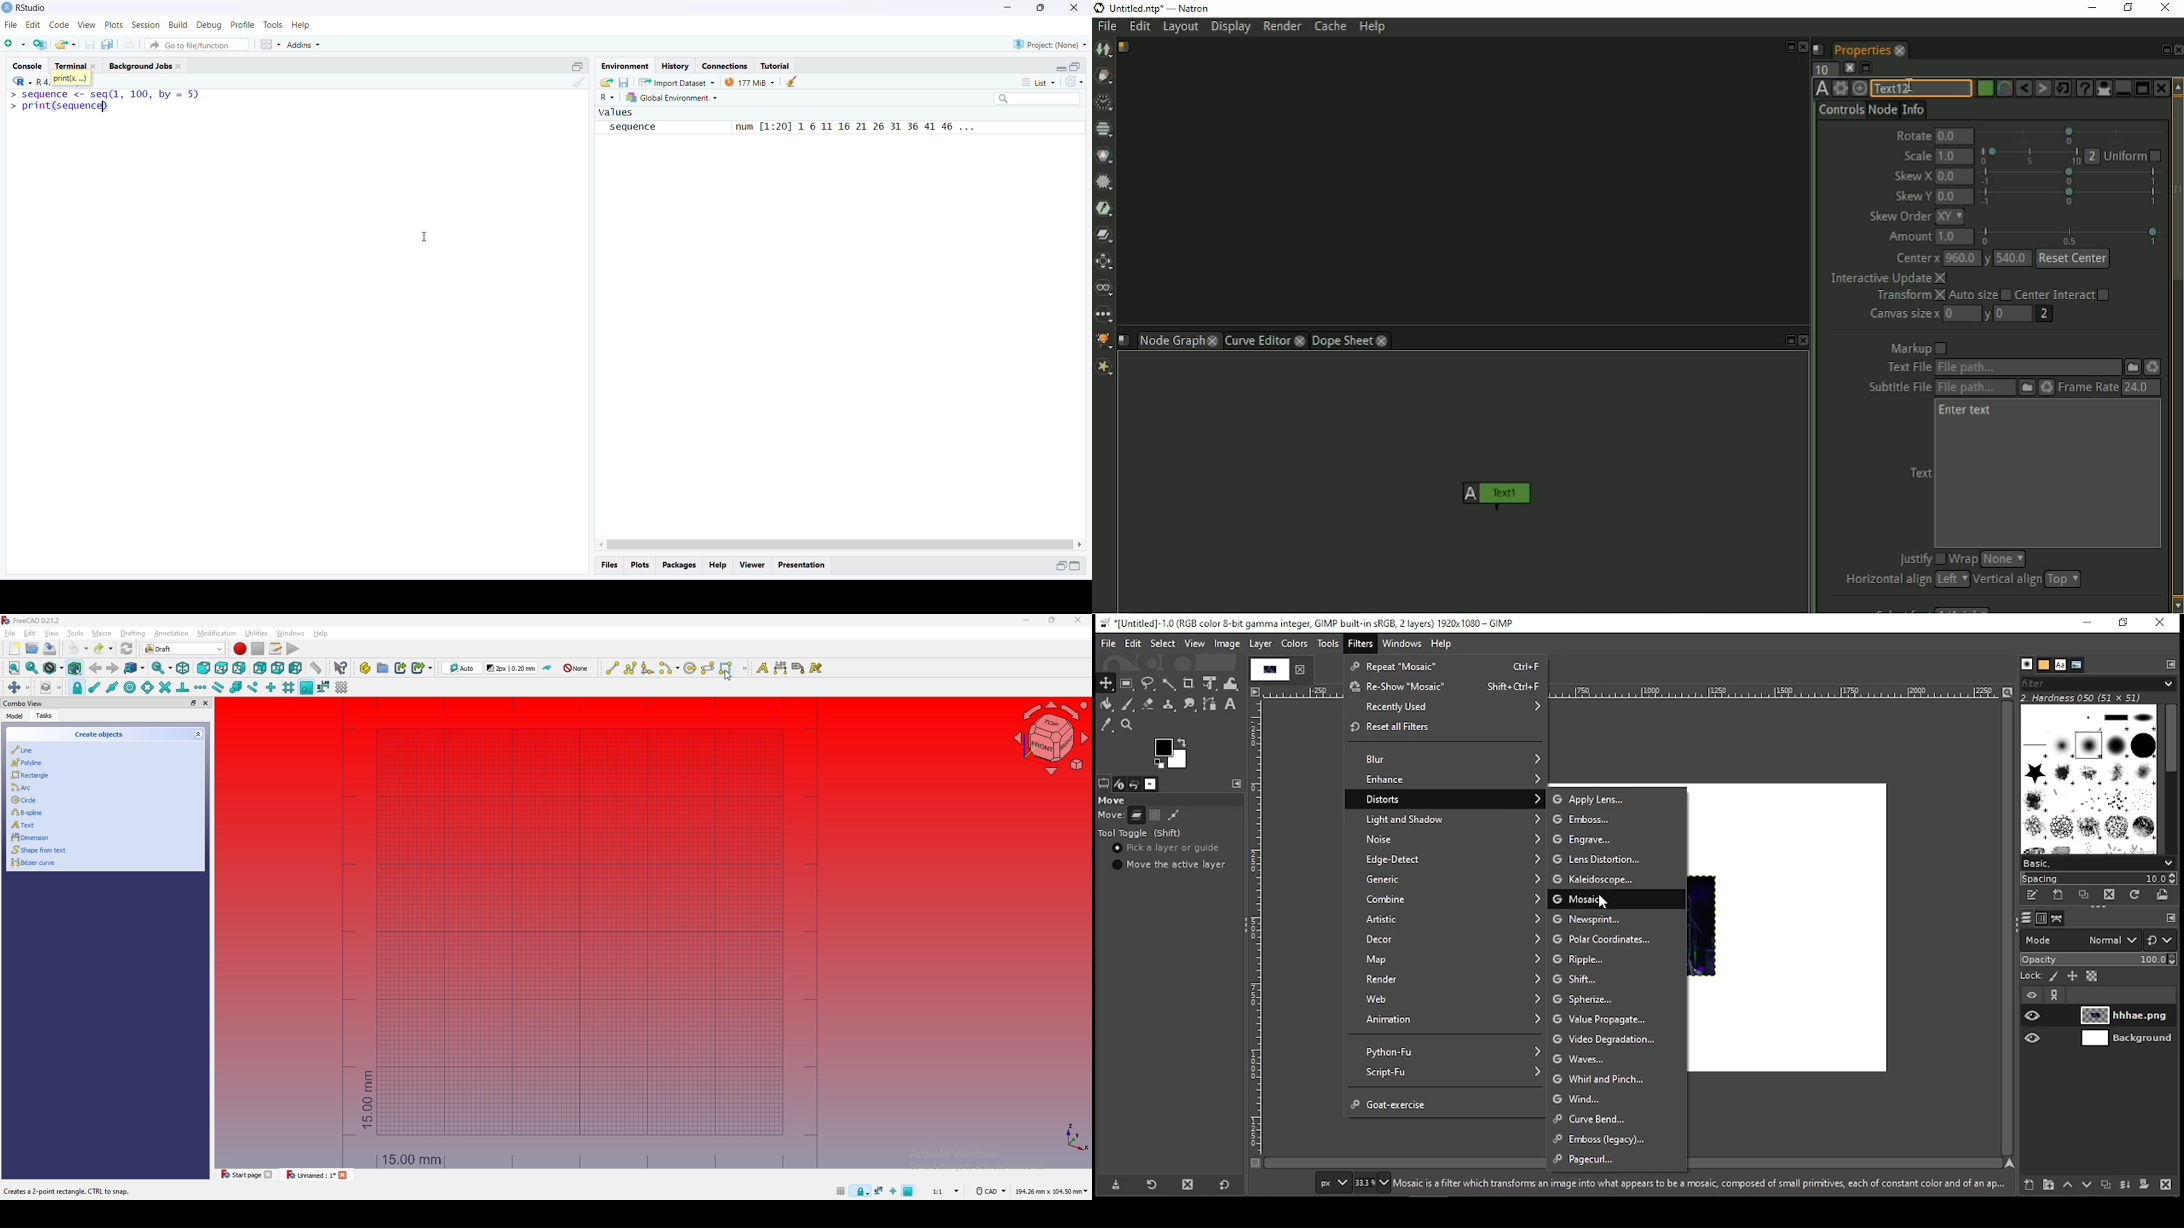 The image size is (2184, 1232). Describe the element at coordinates (1074, 81) in the screenshot. I see `sync` at that location.